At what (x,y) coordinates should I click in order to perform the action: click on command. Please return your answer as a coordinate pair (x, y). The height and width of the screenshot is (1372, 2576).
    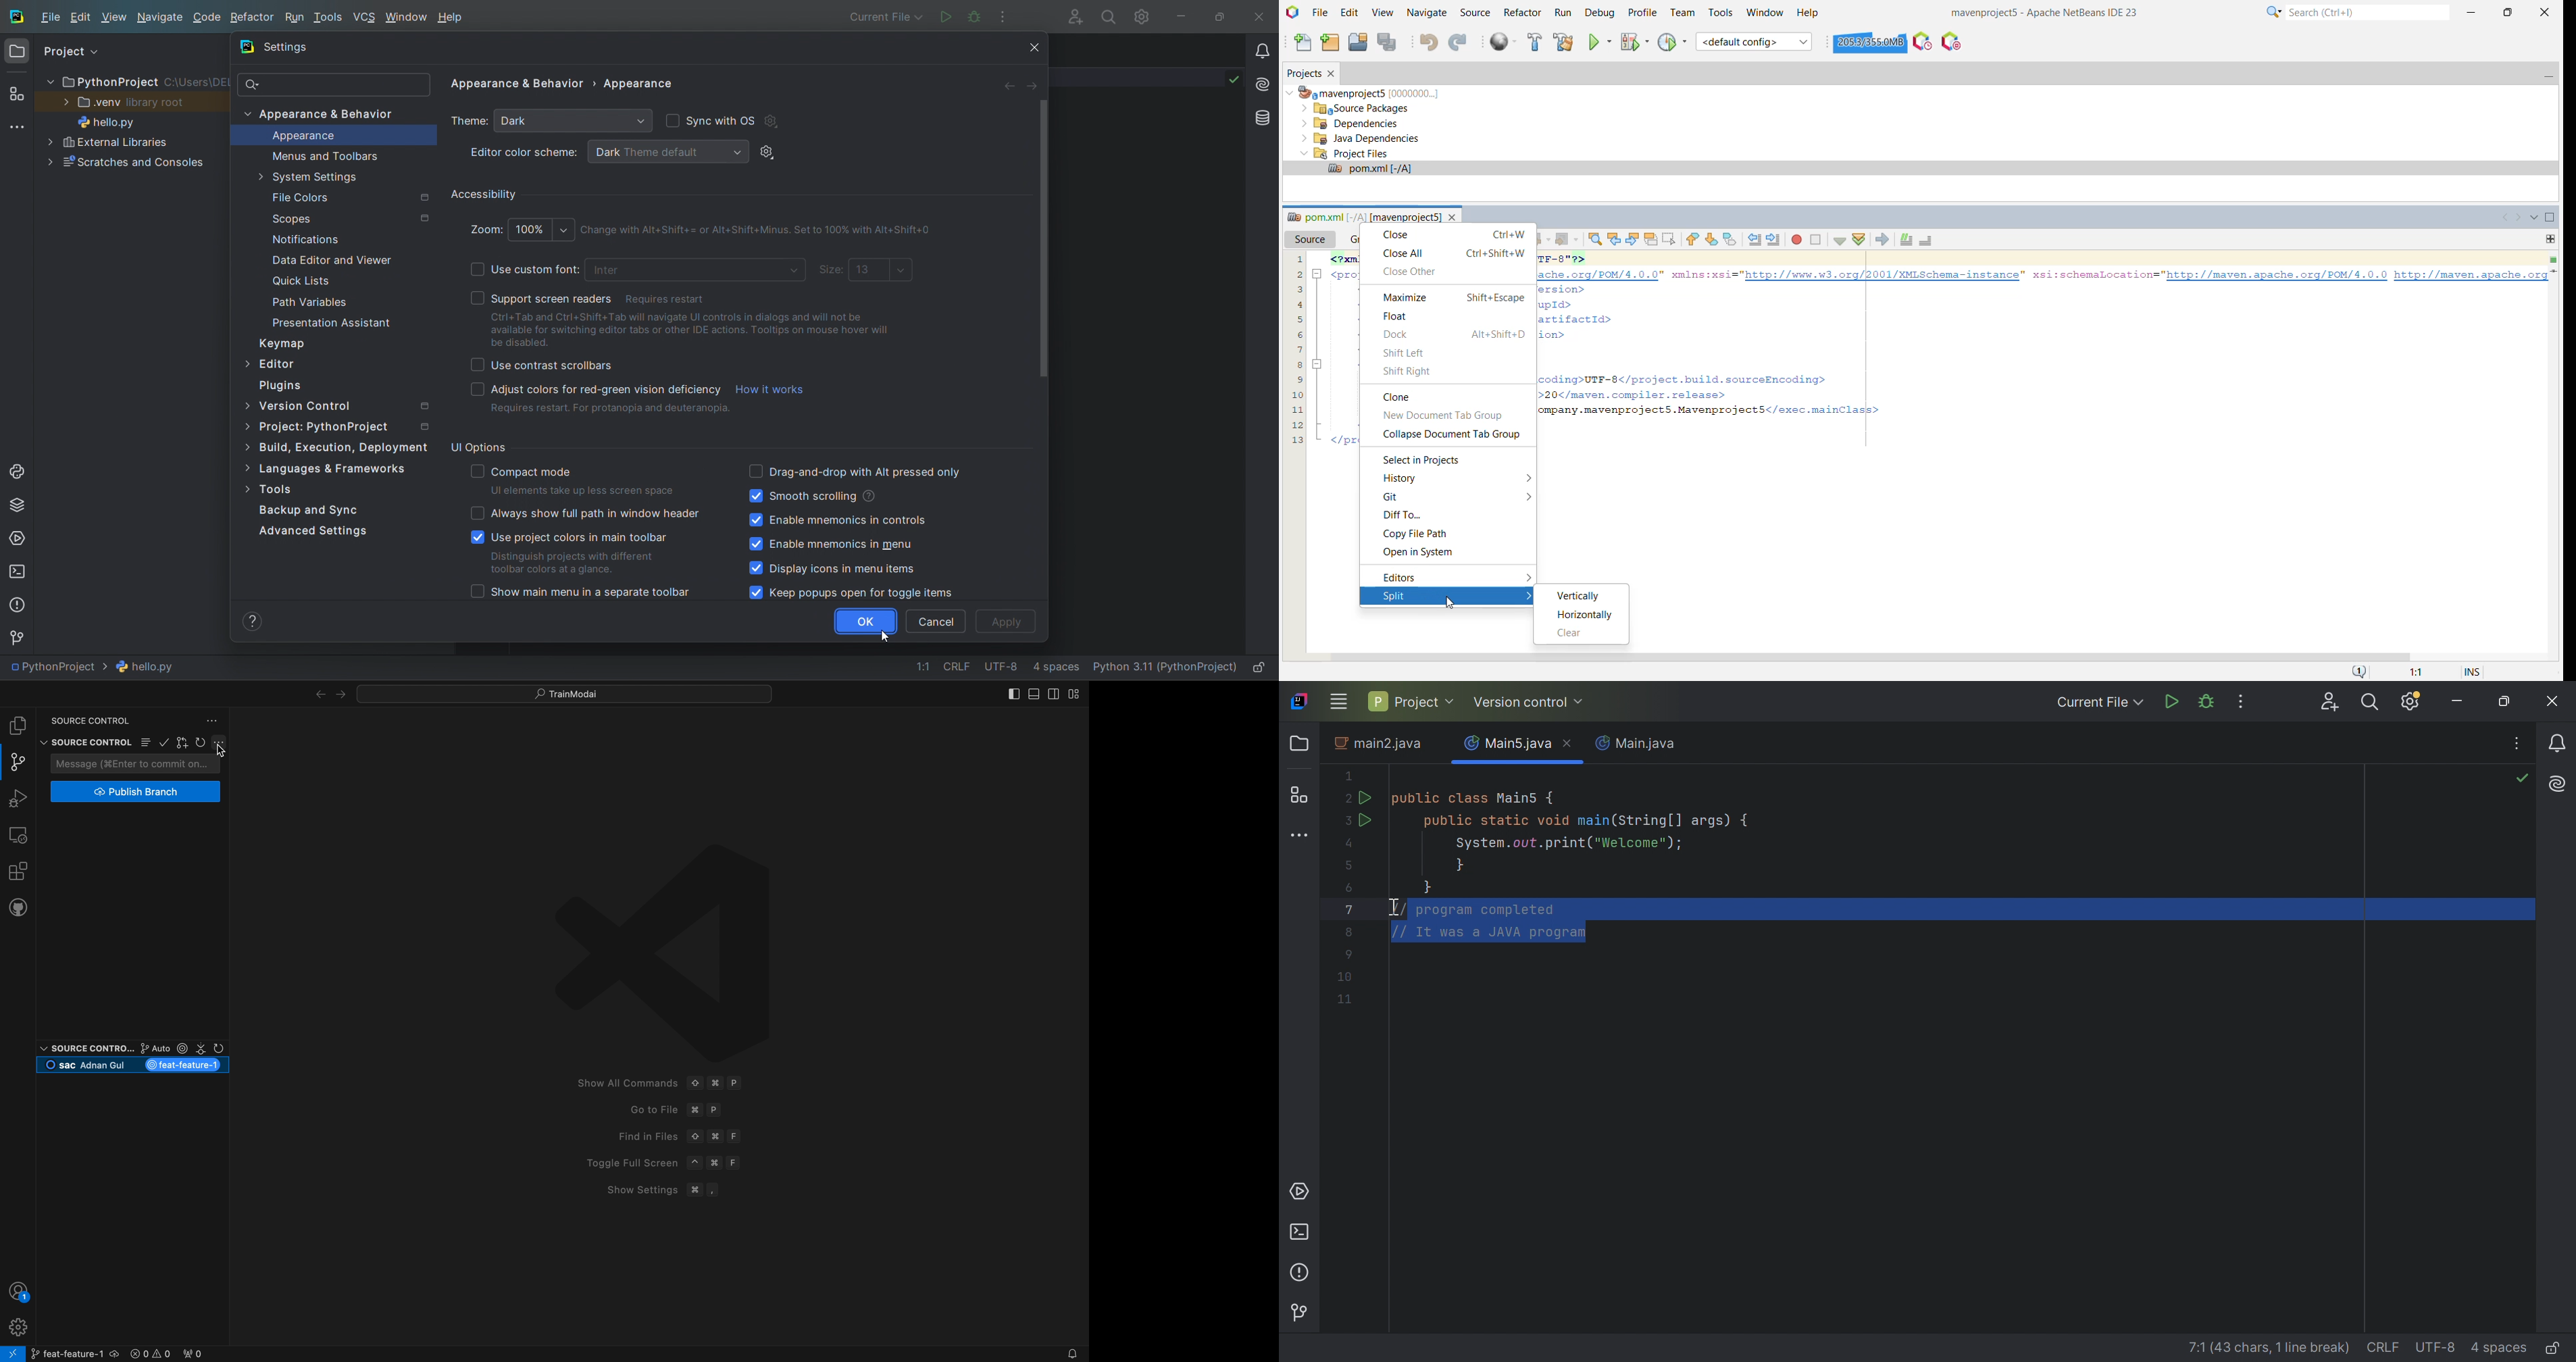
    Looking at the image, I should click on (695, 1110).